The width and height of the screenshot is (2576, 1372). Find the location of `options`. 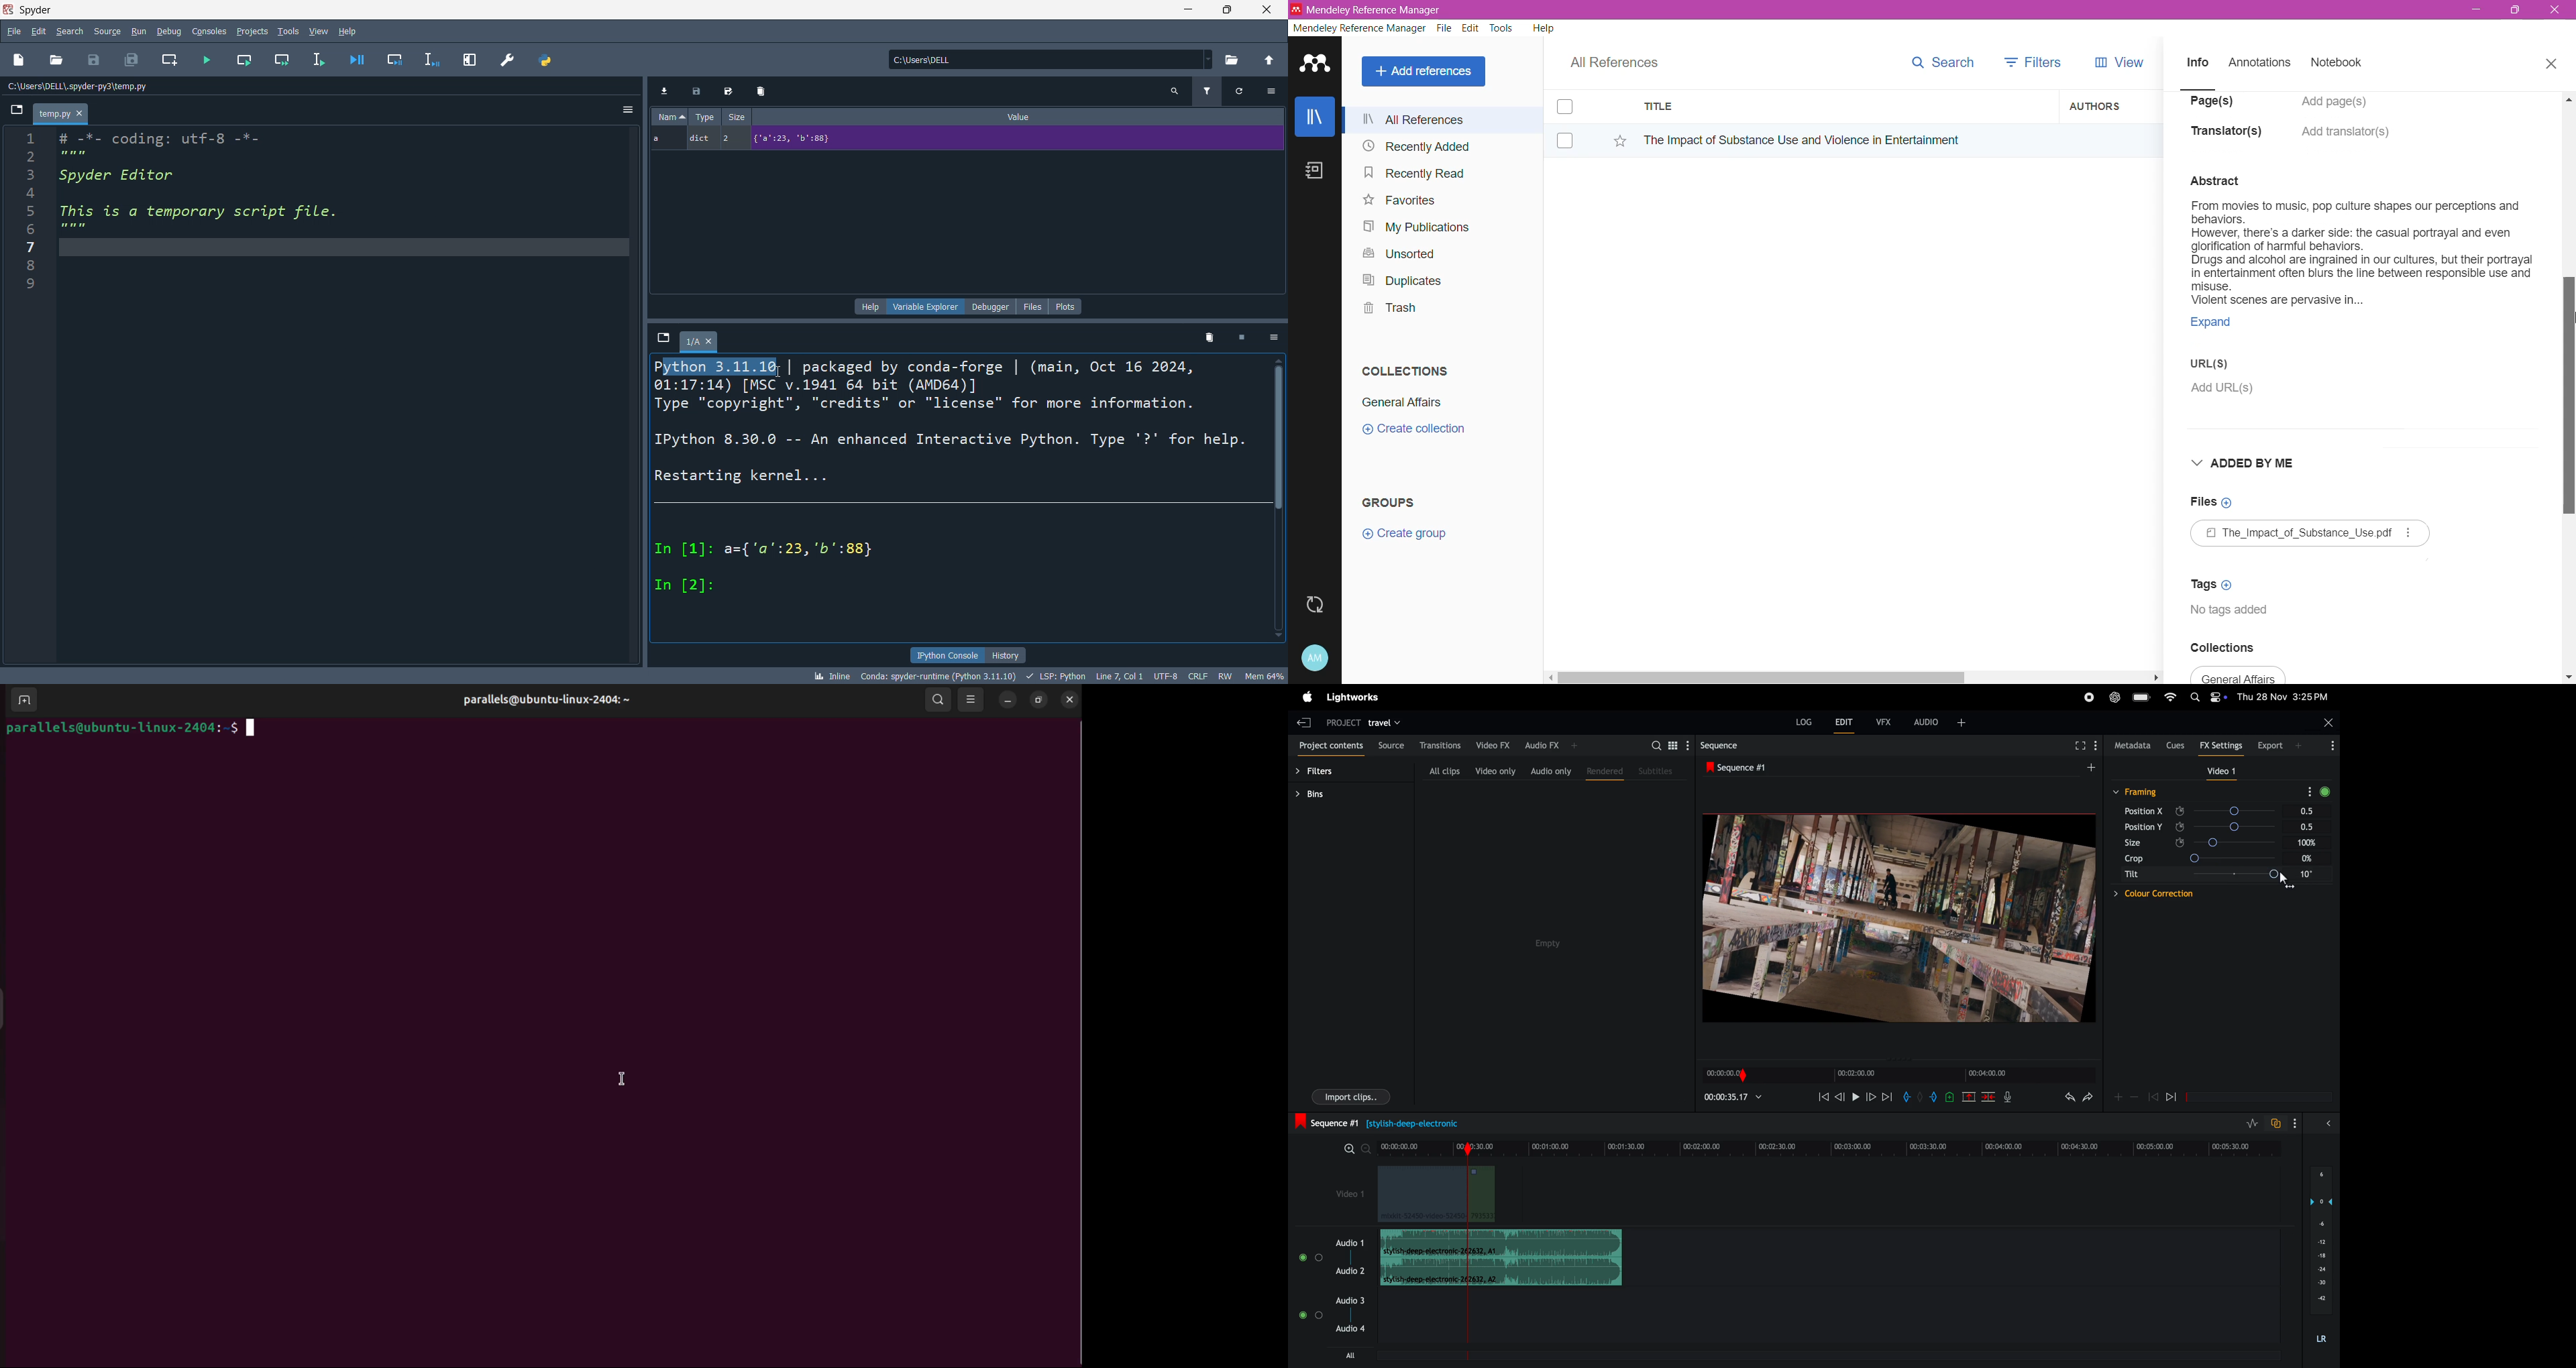

options is located at coordinates (628, 111).